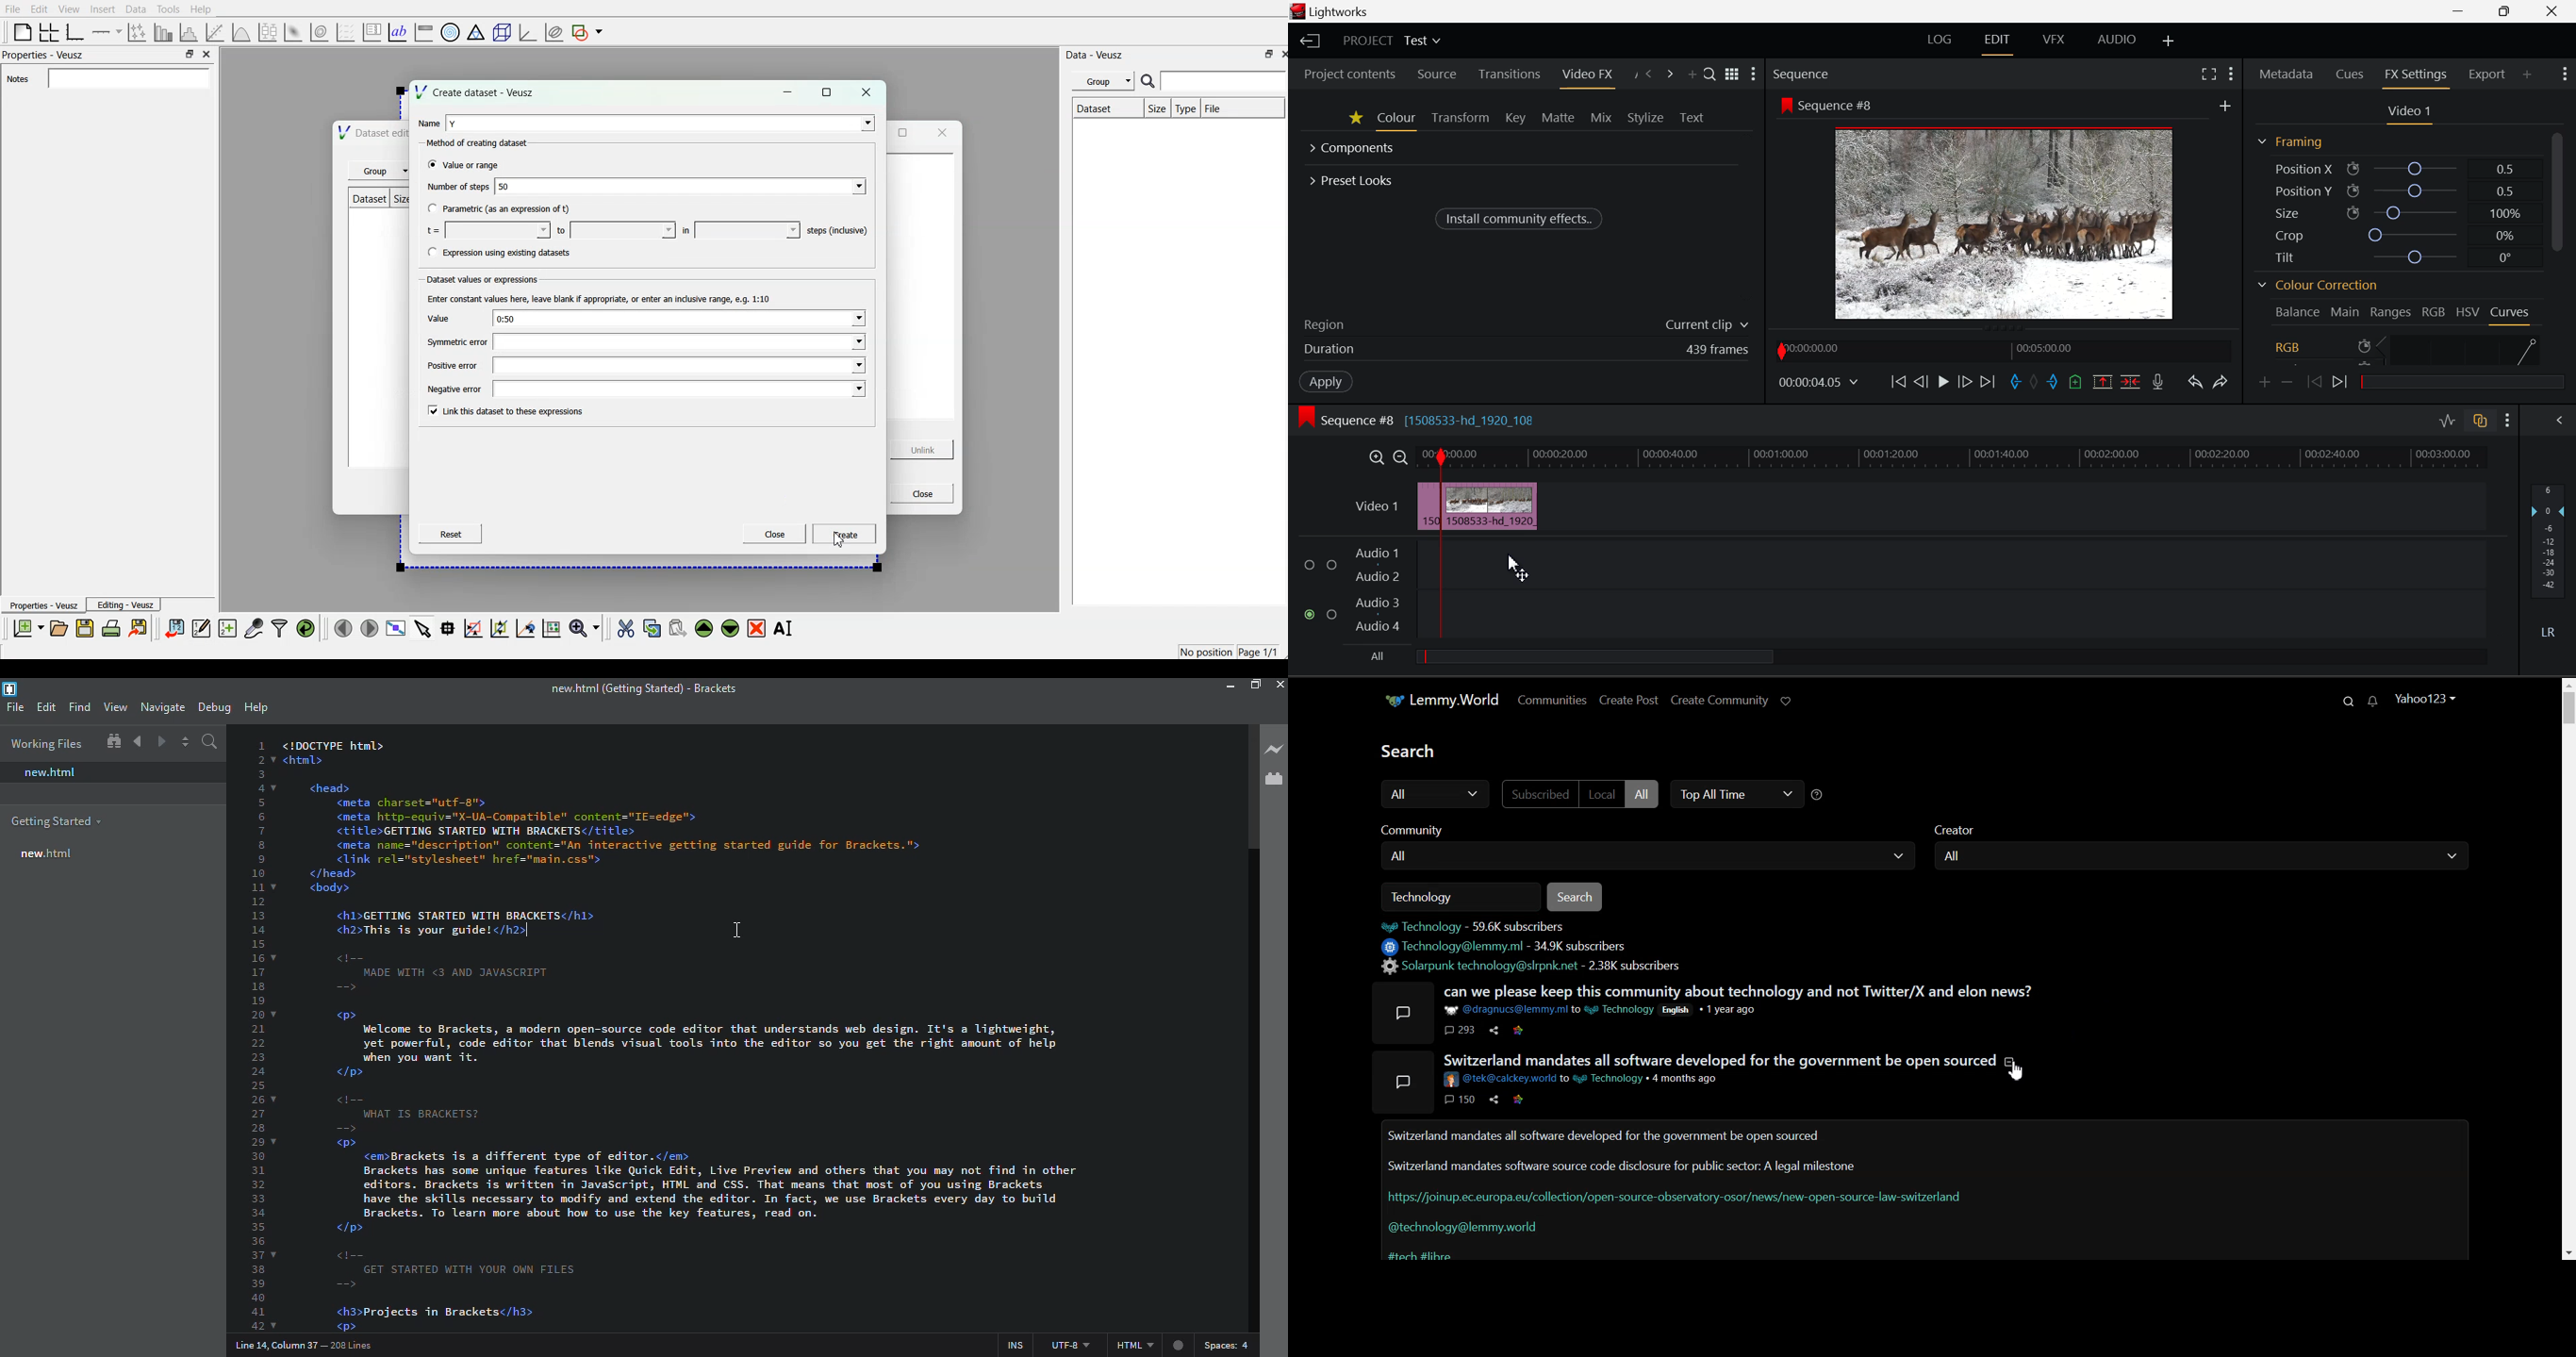 The image size is (2576, 1372). What do you see at coordinates (1967, 381) in the screenshot?
I see `Go Forward` at bounding box center [1967, 381].